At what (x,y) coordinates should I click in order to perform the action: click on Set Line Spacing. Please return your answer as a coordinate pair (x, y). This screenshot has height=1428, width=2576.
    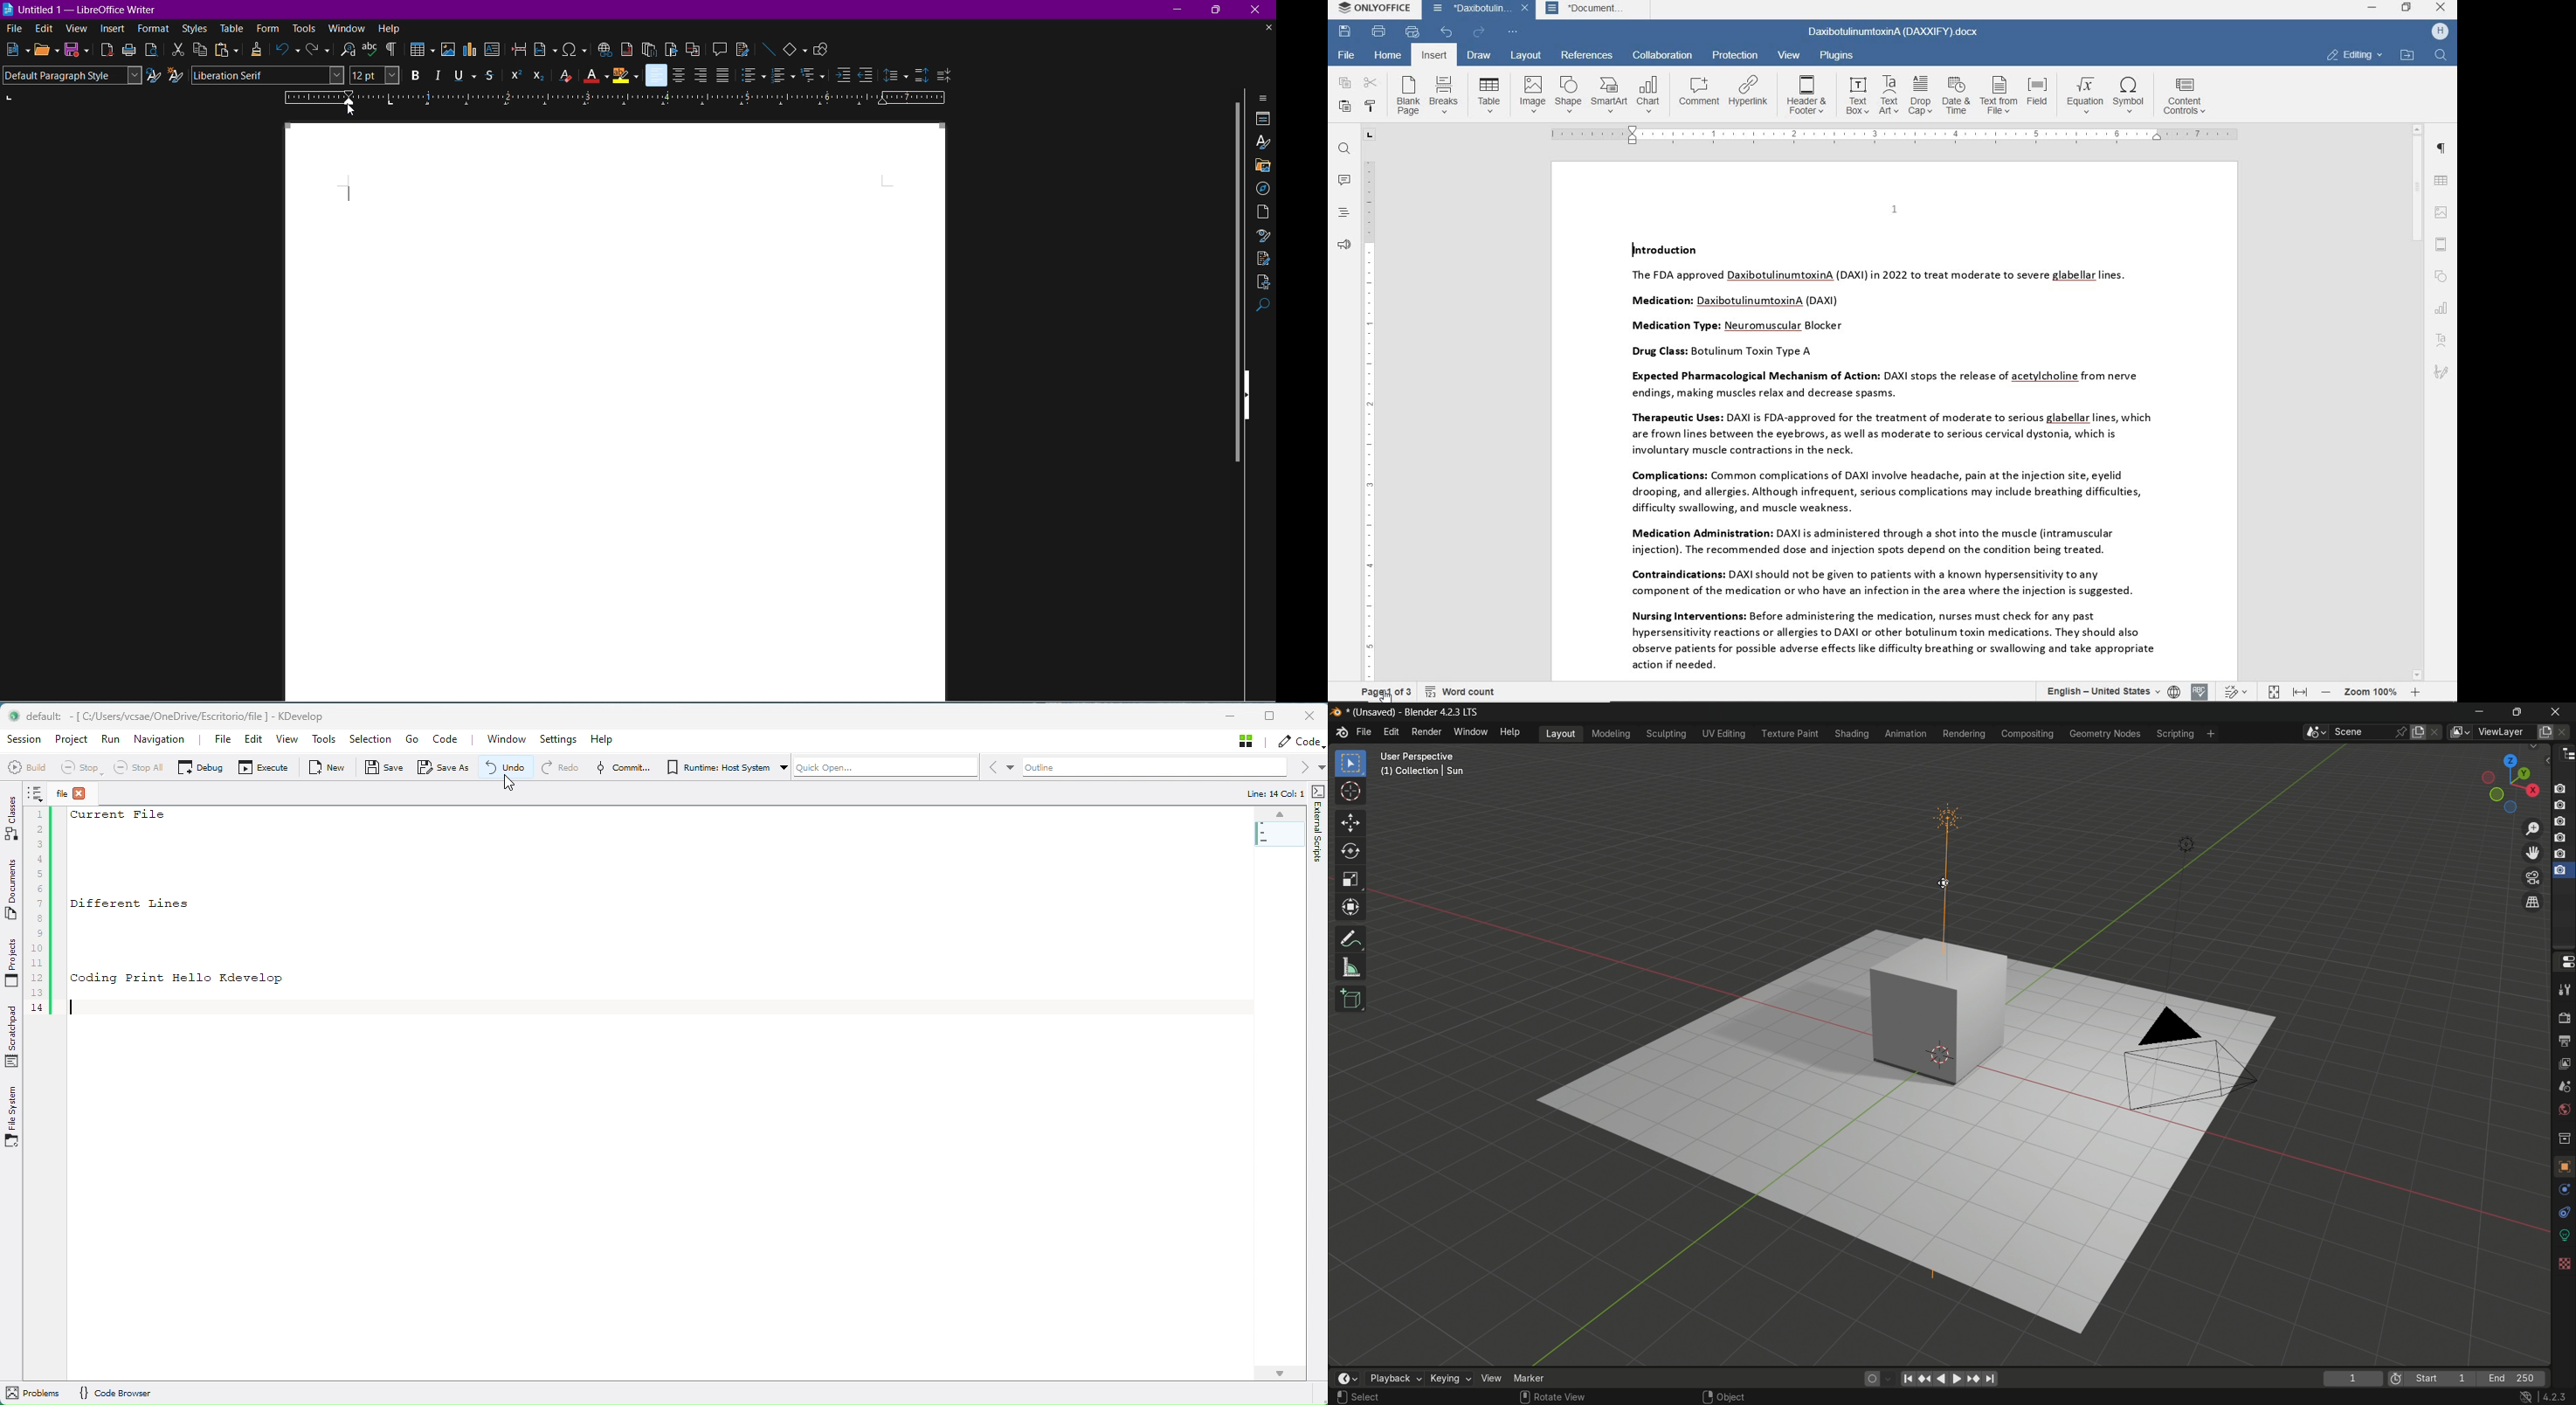
    Looking at the image, I should click on (896, 73).